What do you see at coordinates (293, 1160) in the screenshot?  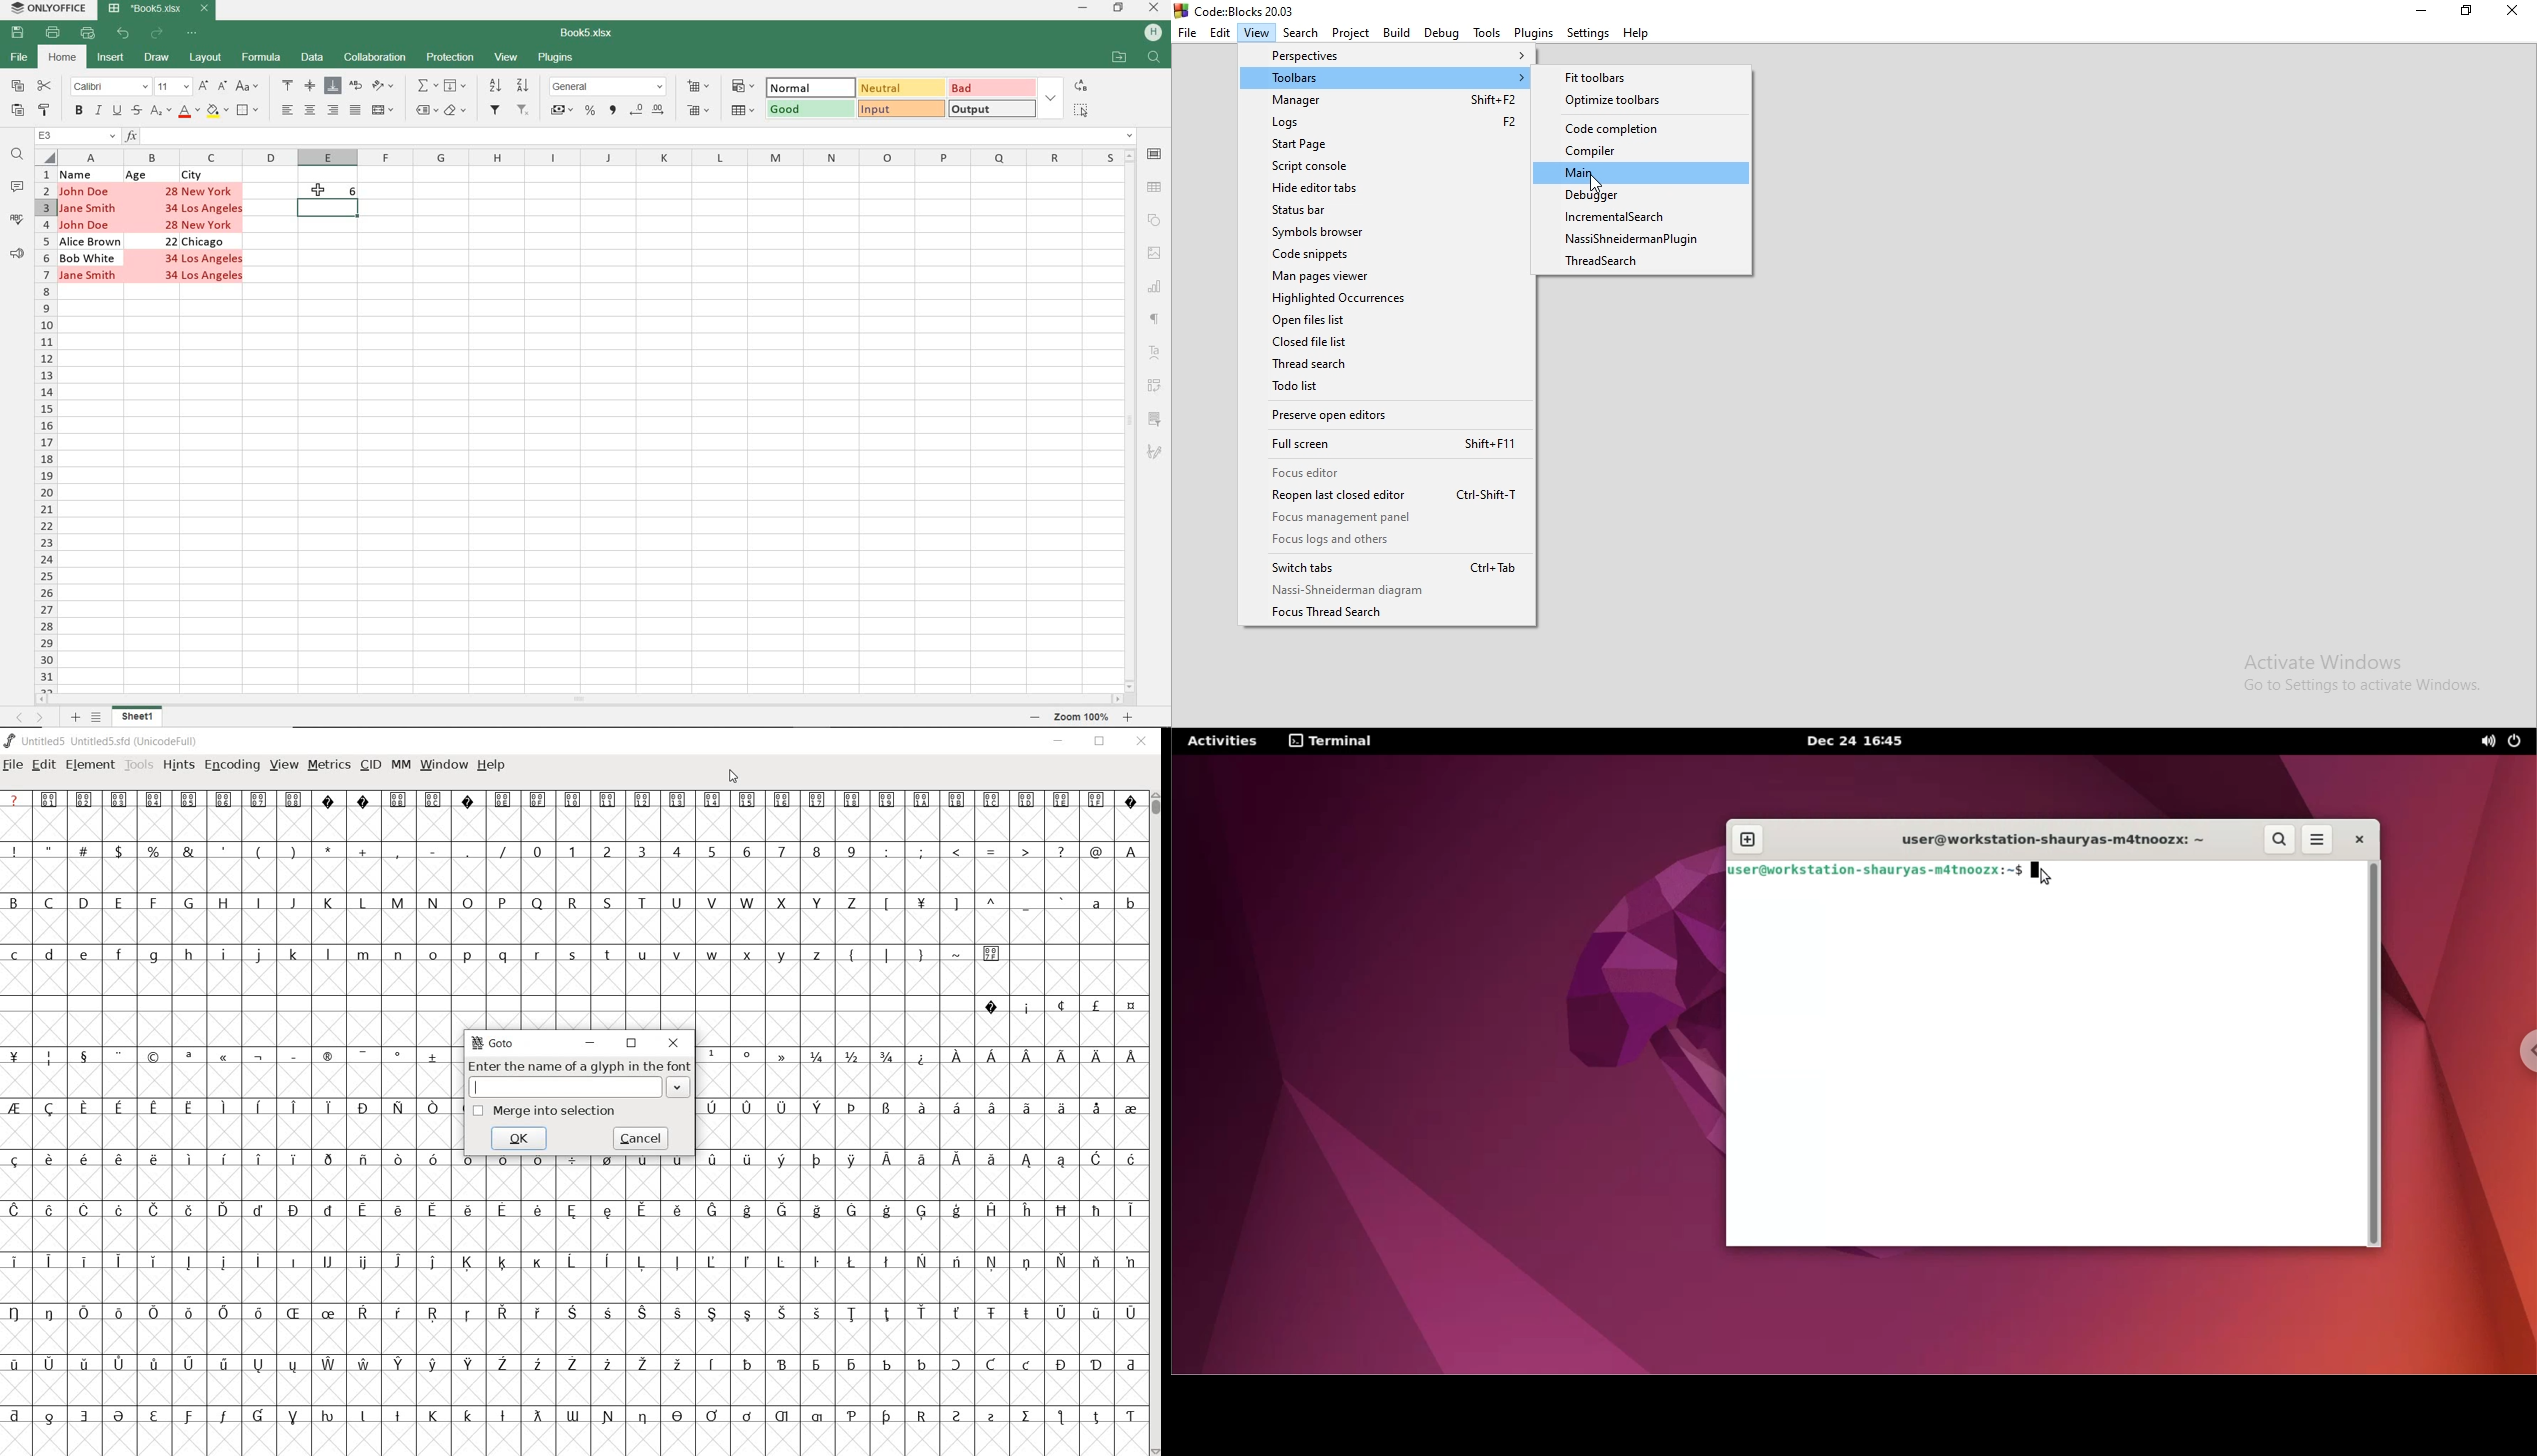 I see `Symbol` at bounding box center [293, 1160].